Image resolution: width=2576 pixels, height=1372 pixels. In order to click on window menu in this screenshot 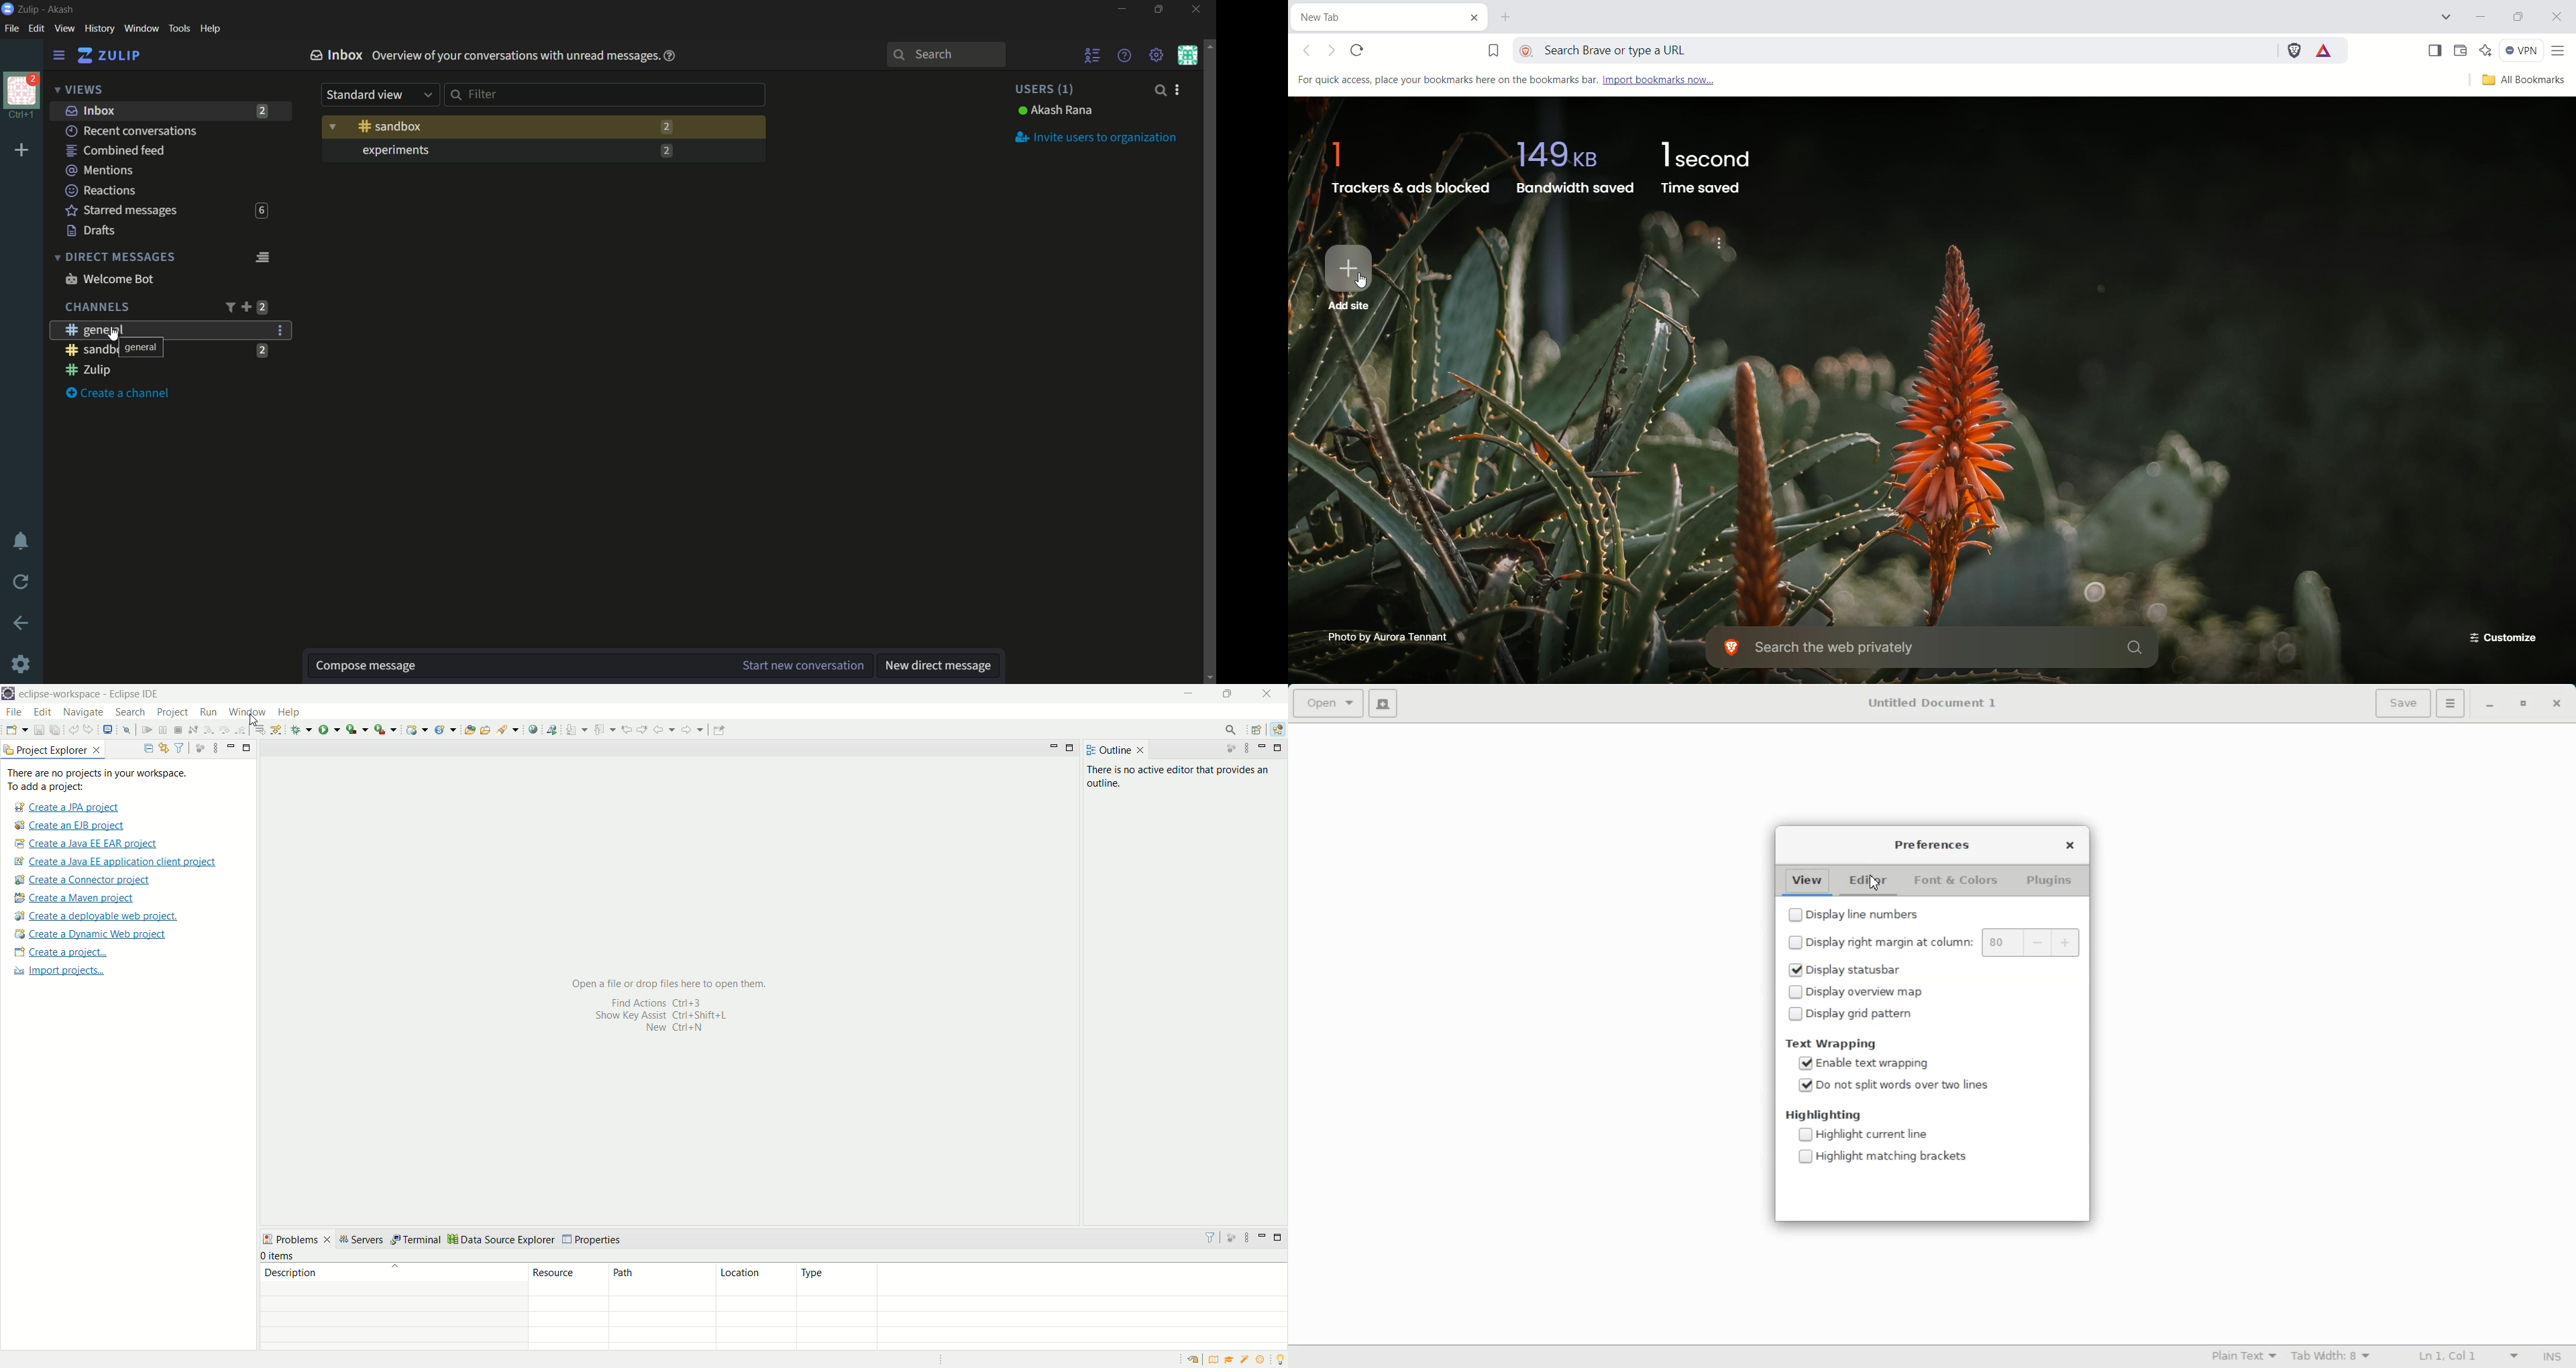, I will do `click(141, 28)`.